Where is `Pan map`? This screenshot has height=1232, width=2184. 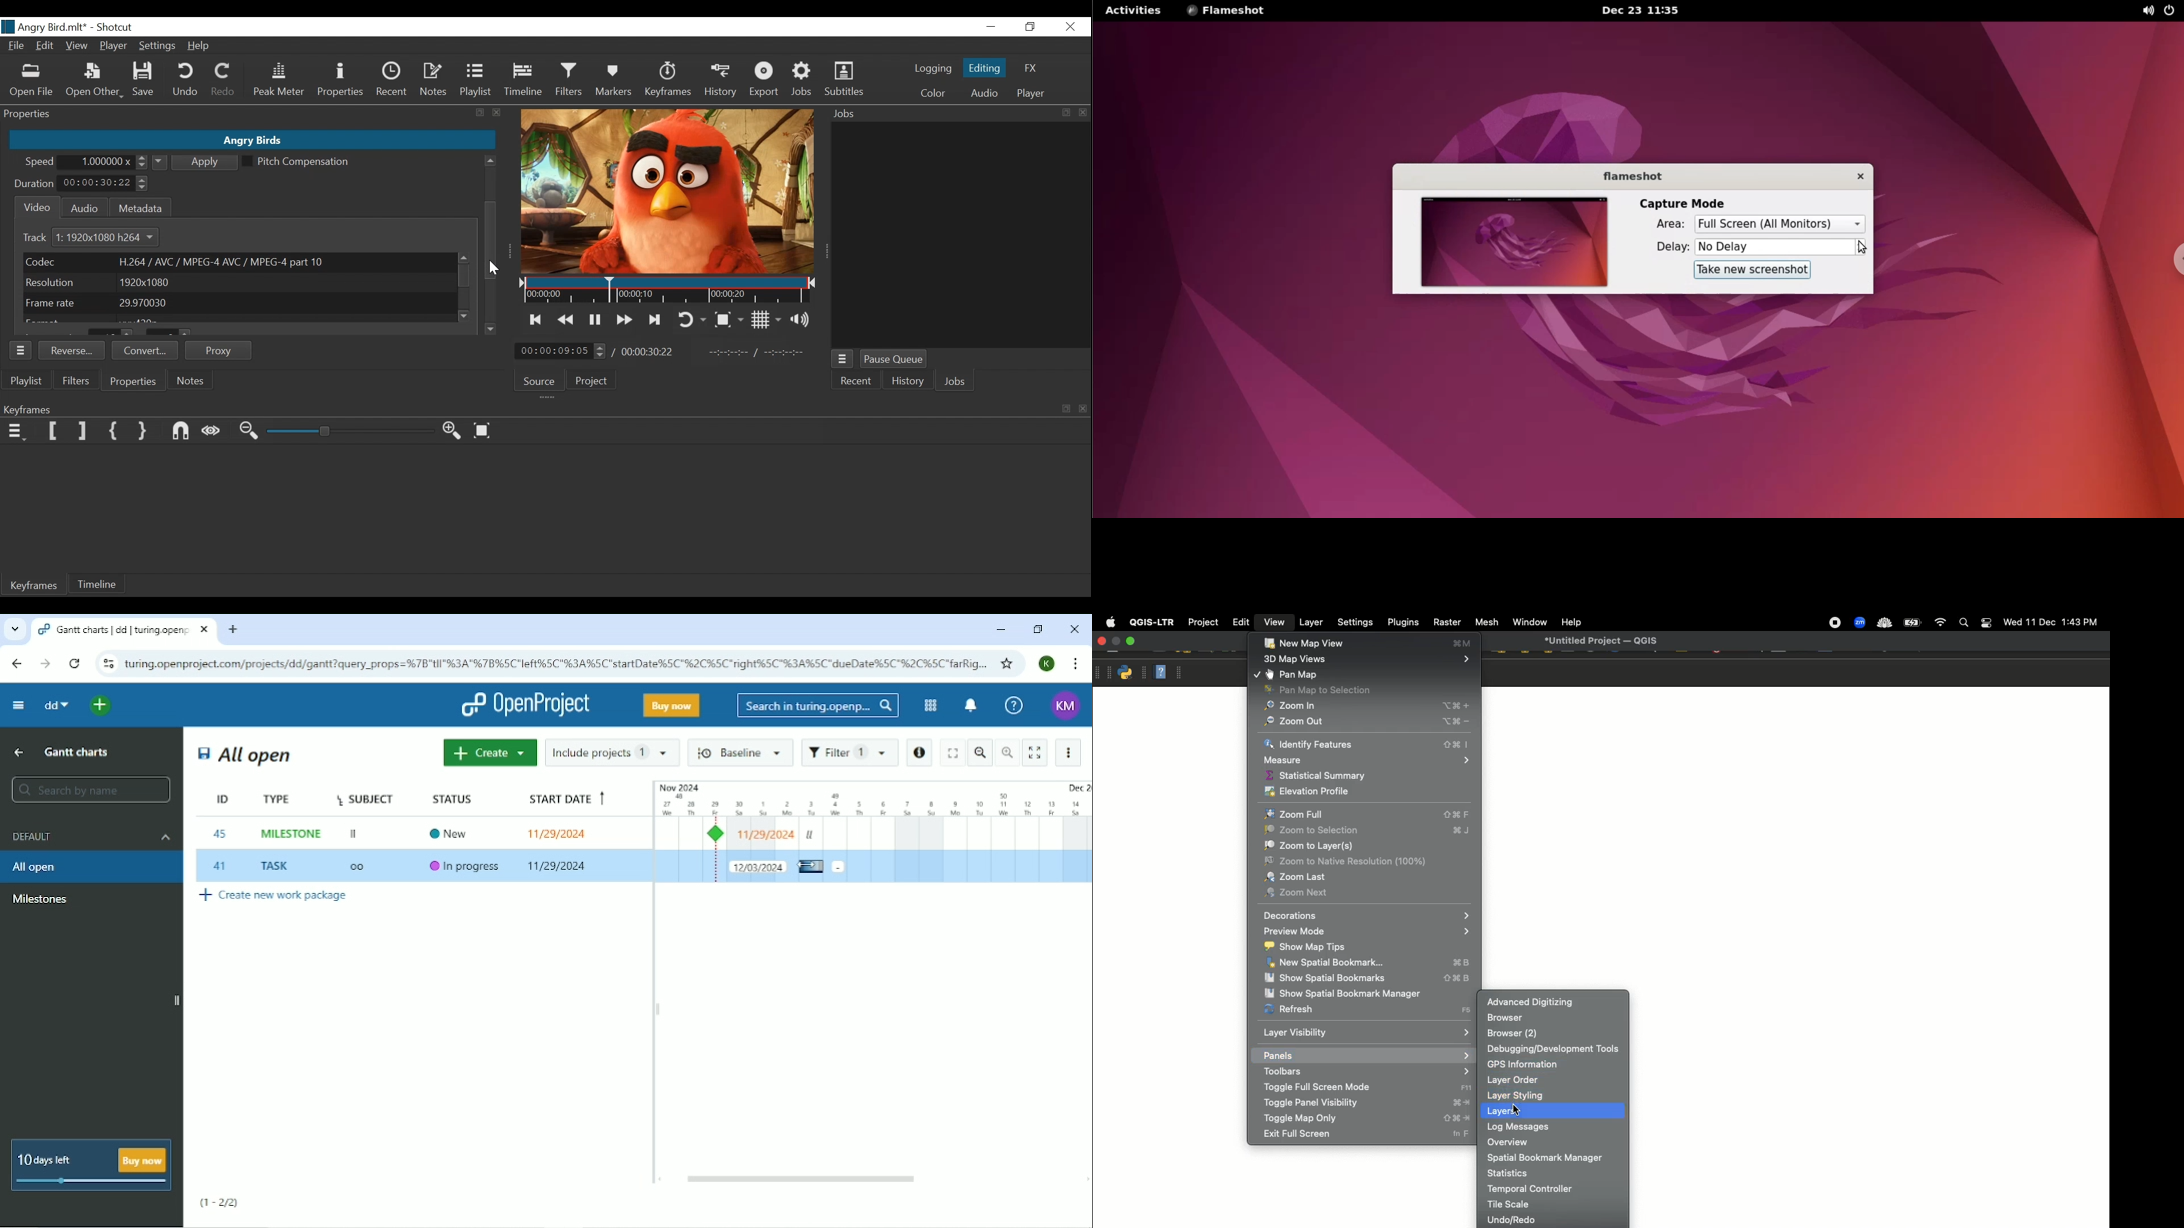
Pan map is located at coordinates (1362, 673).